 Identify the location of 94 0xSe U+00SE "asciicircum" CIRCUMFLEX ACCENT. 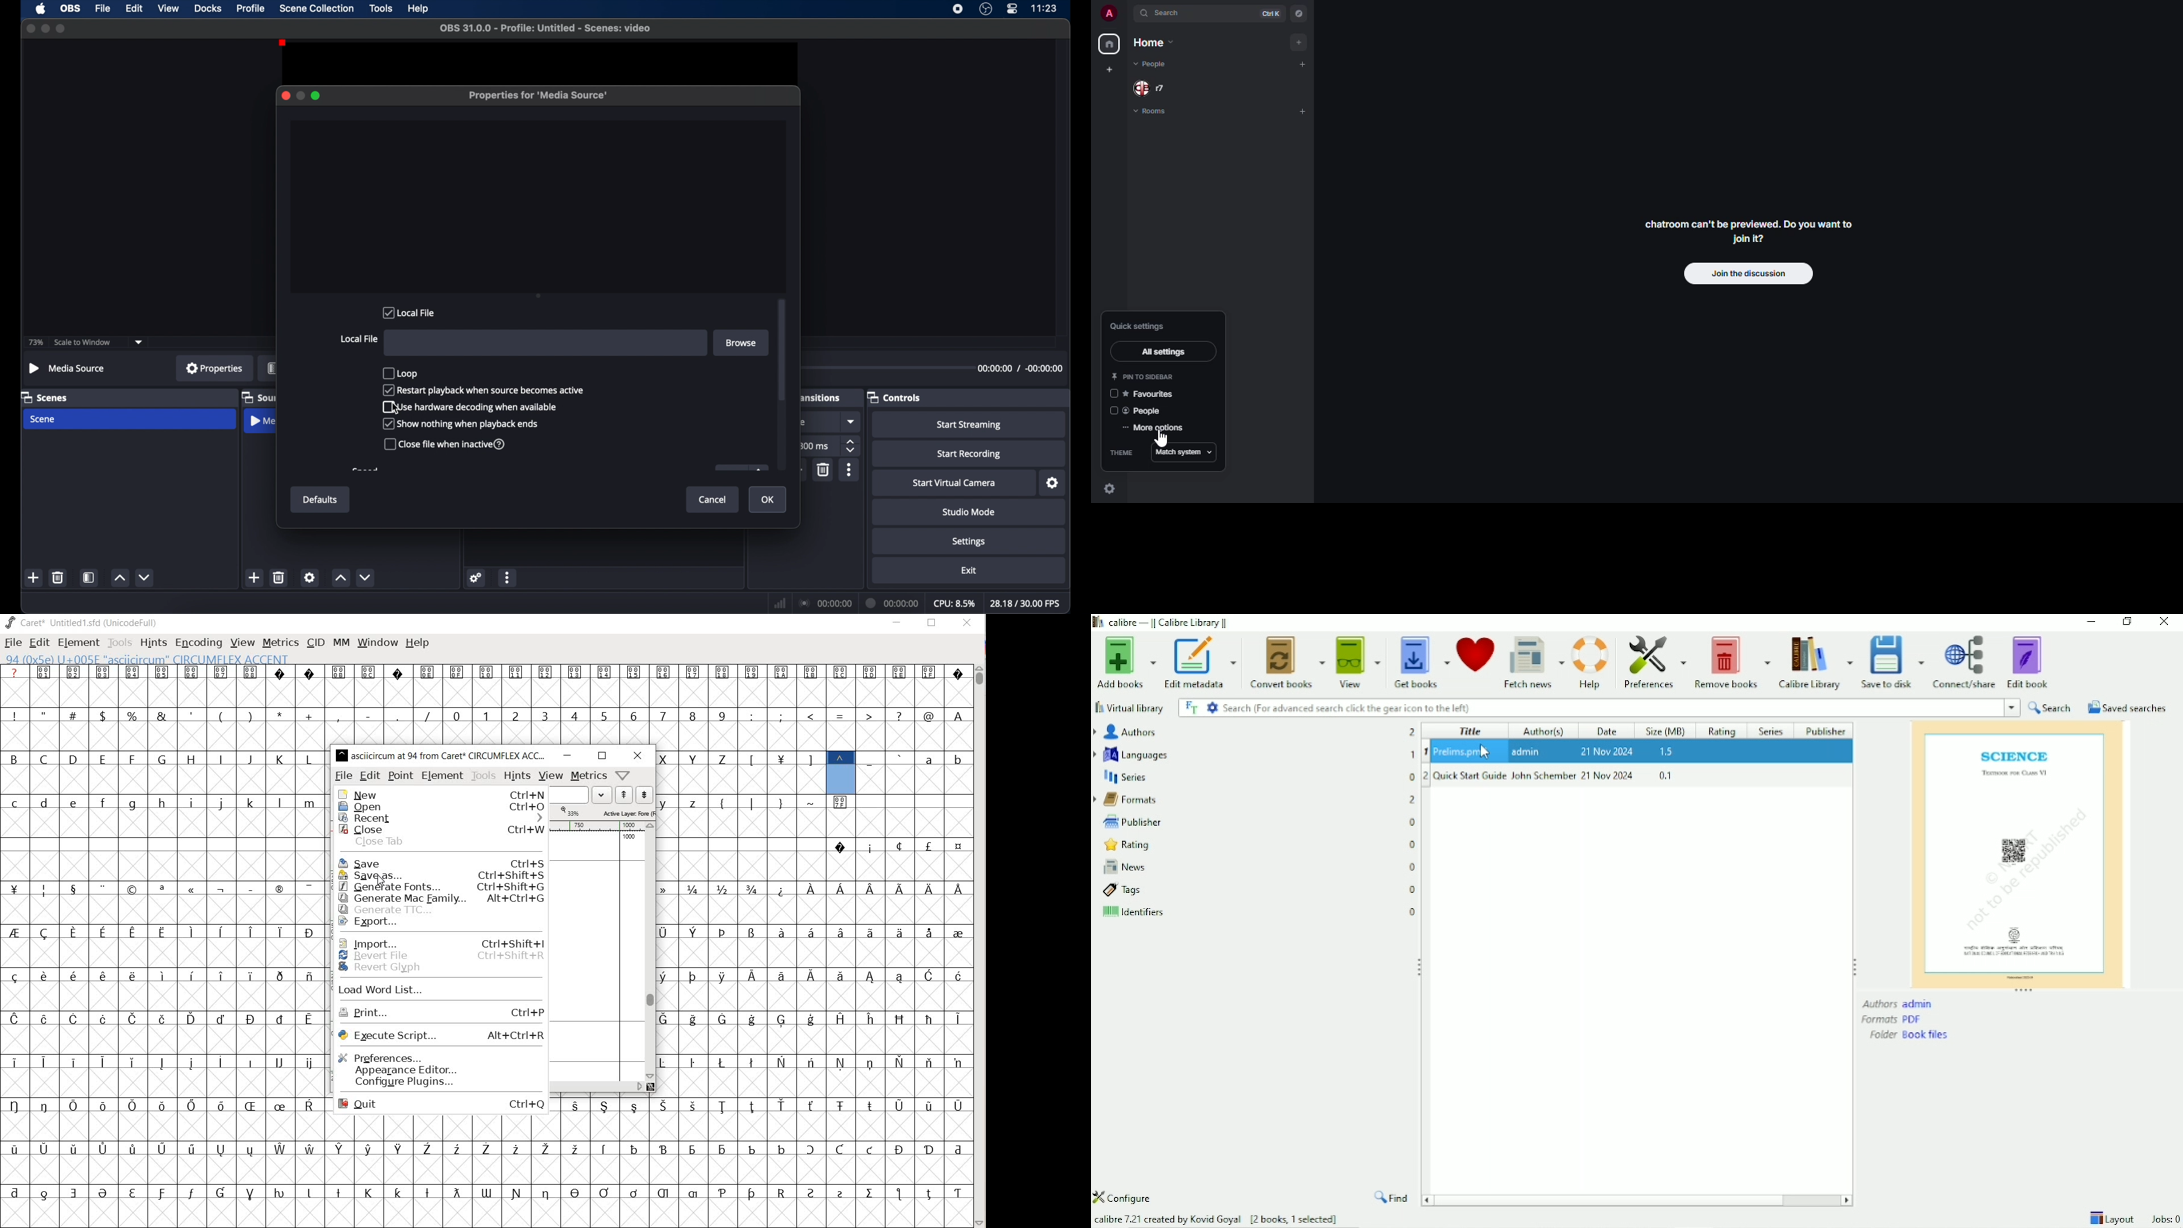
(840, 771).